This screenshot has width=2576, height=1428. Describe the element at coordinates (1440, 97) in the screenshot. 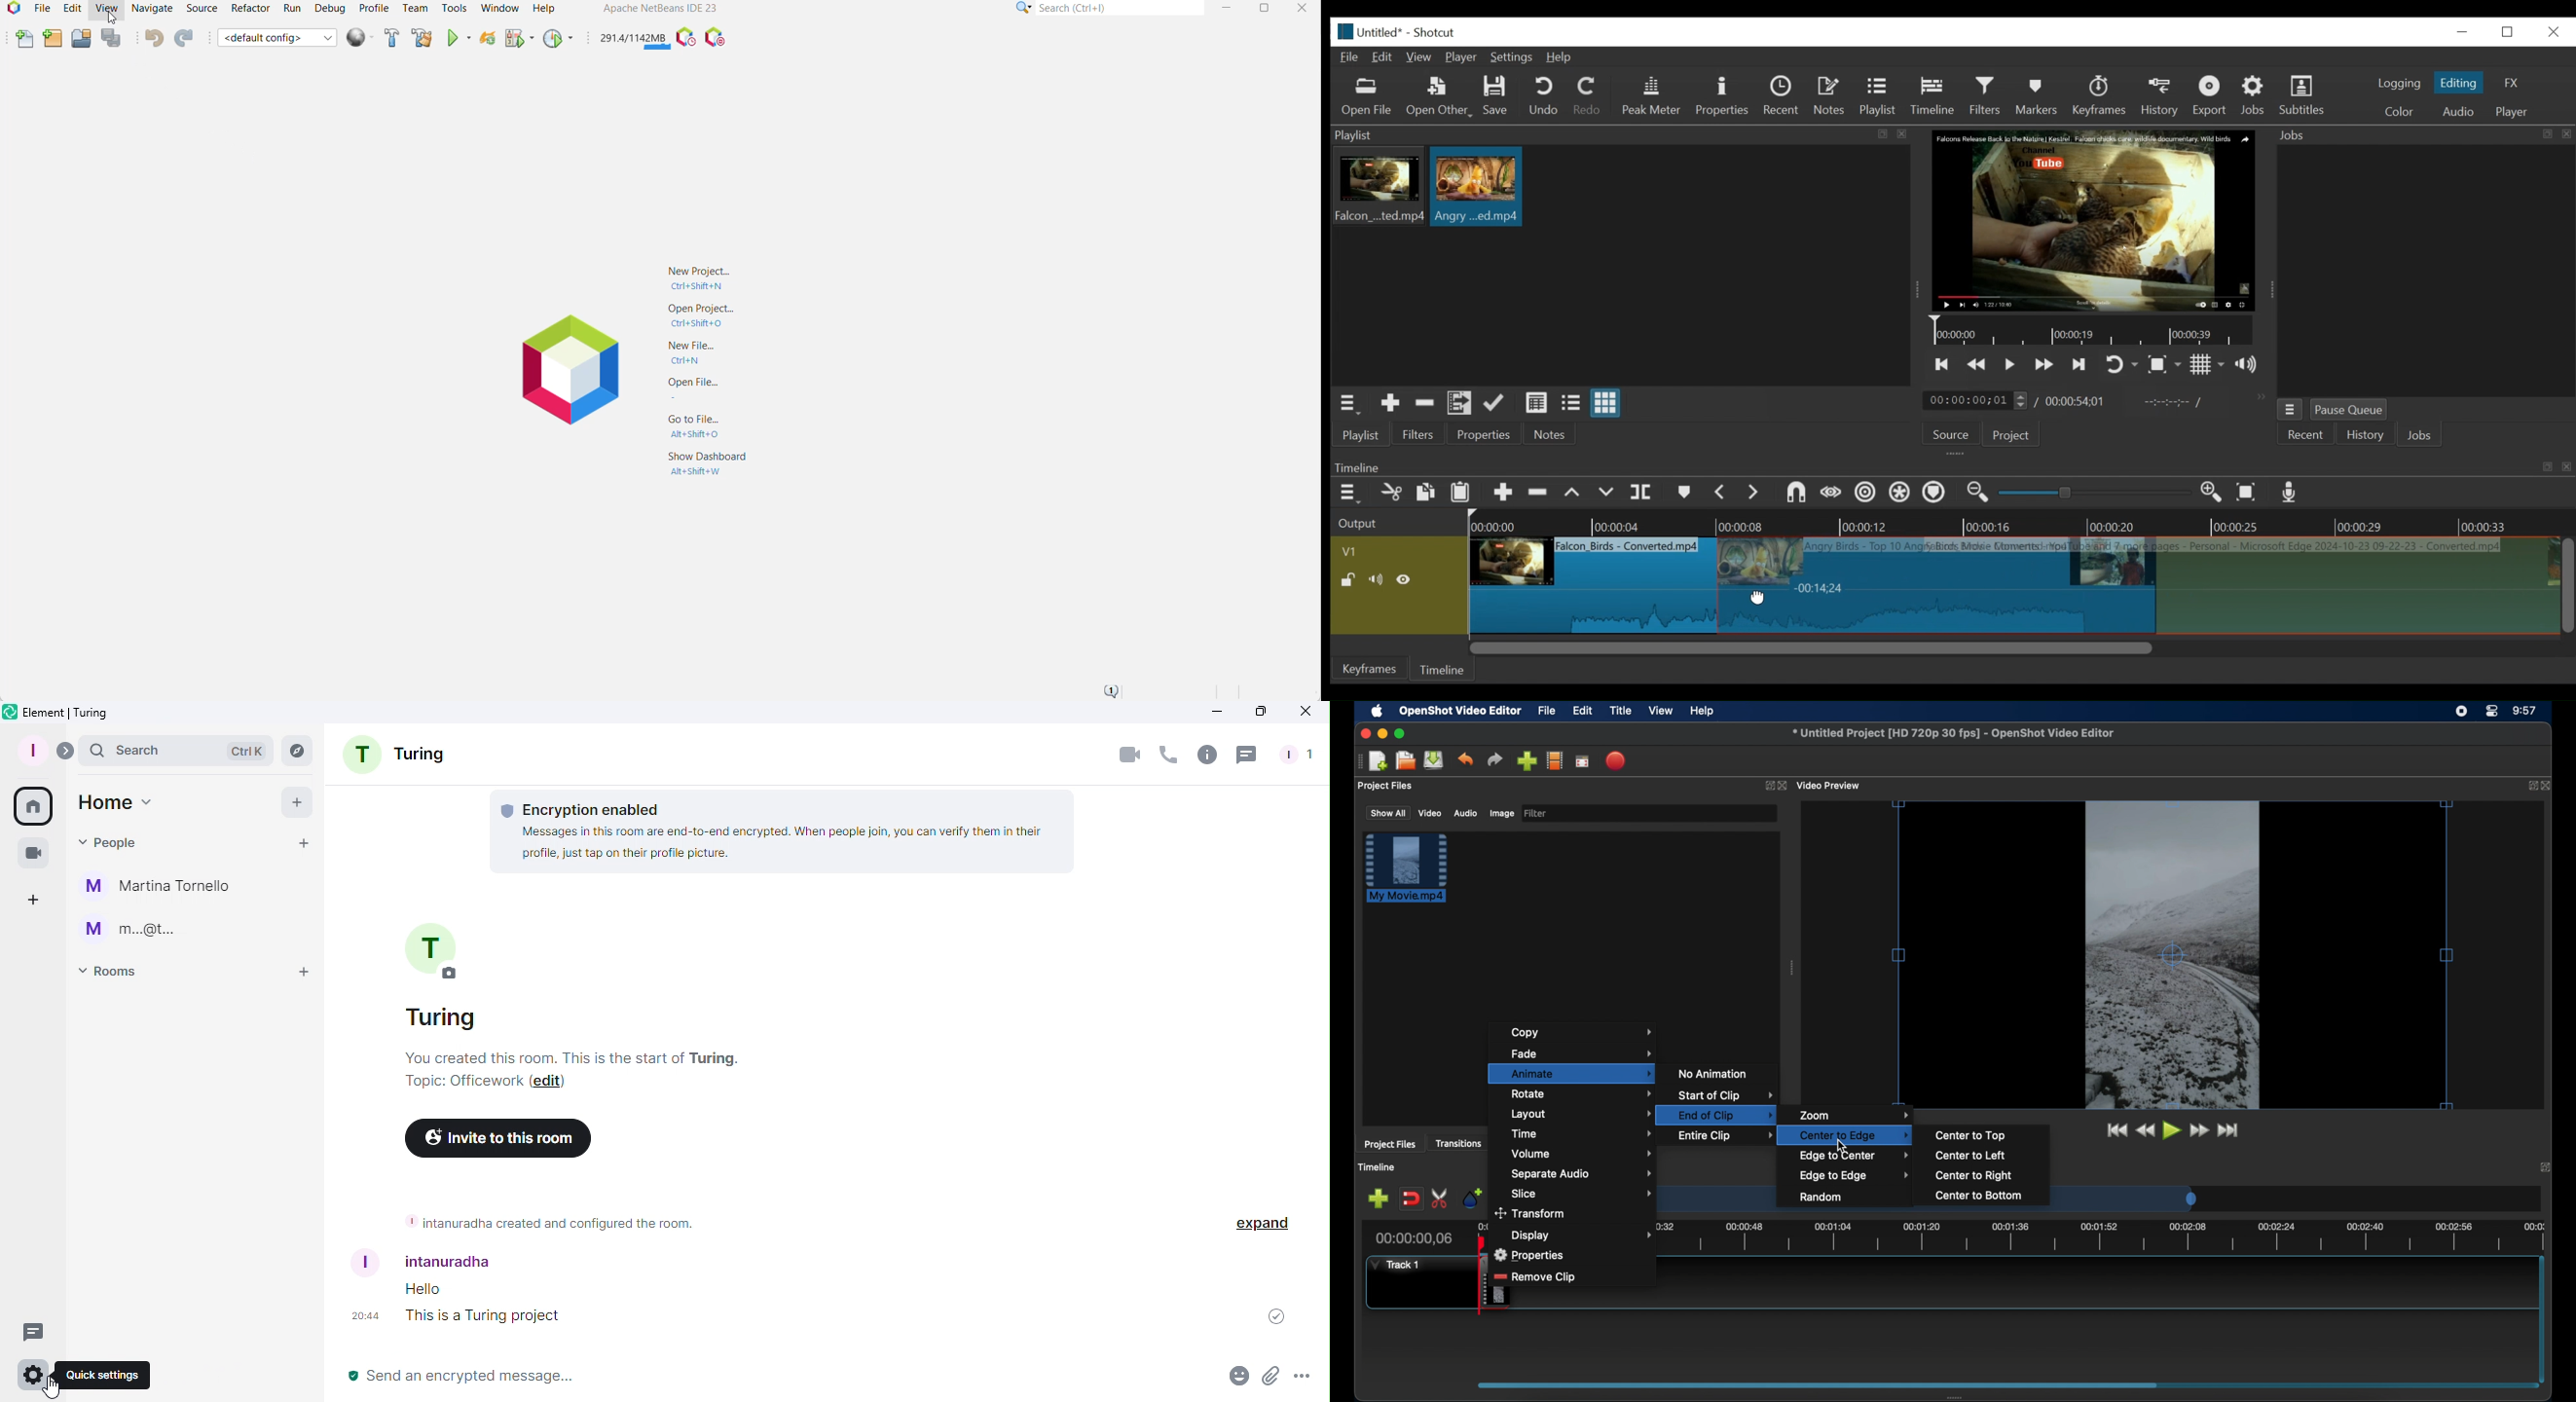

I see `Open Other` at that location.